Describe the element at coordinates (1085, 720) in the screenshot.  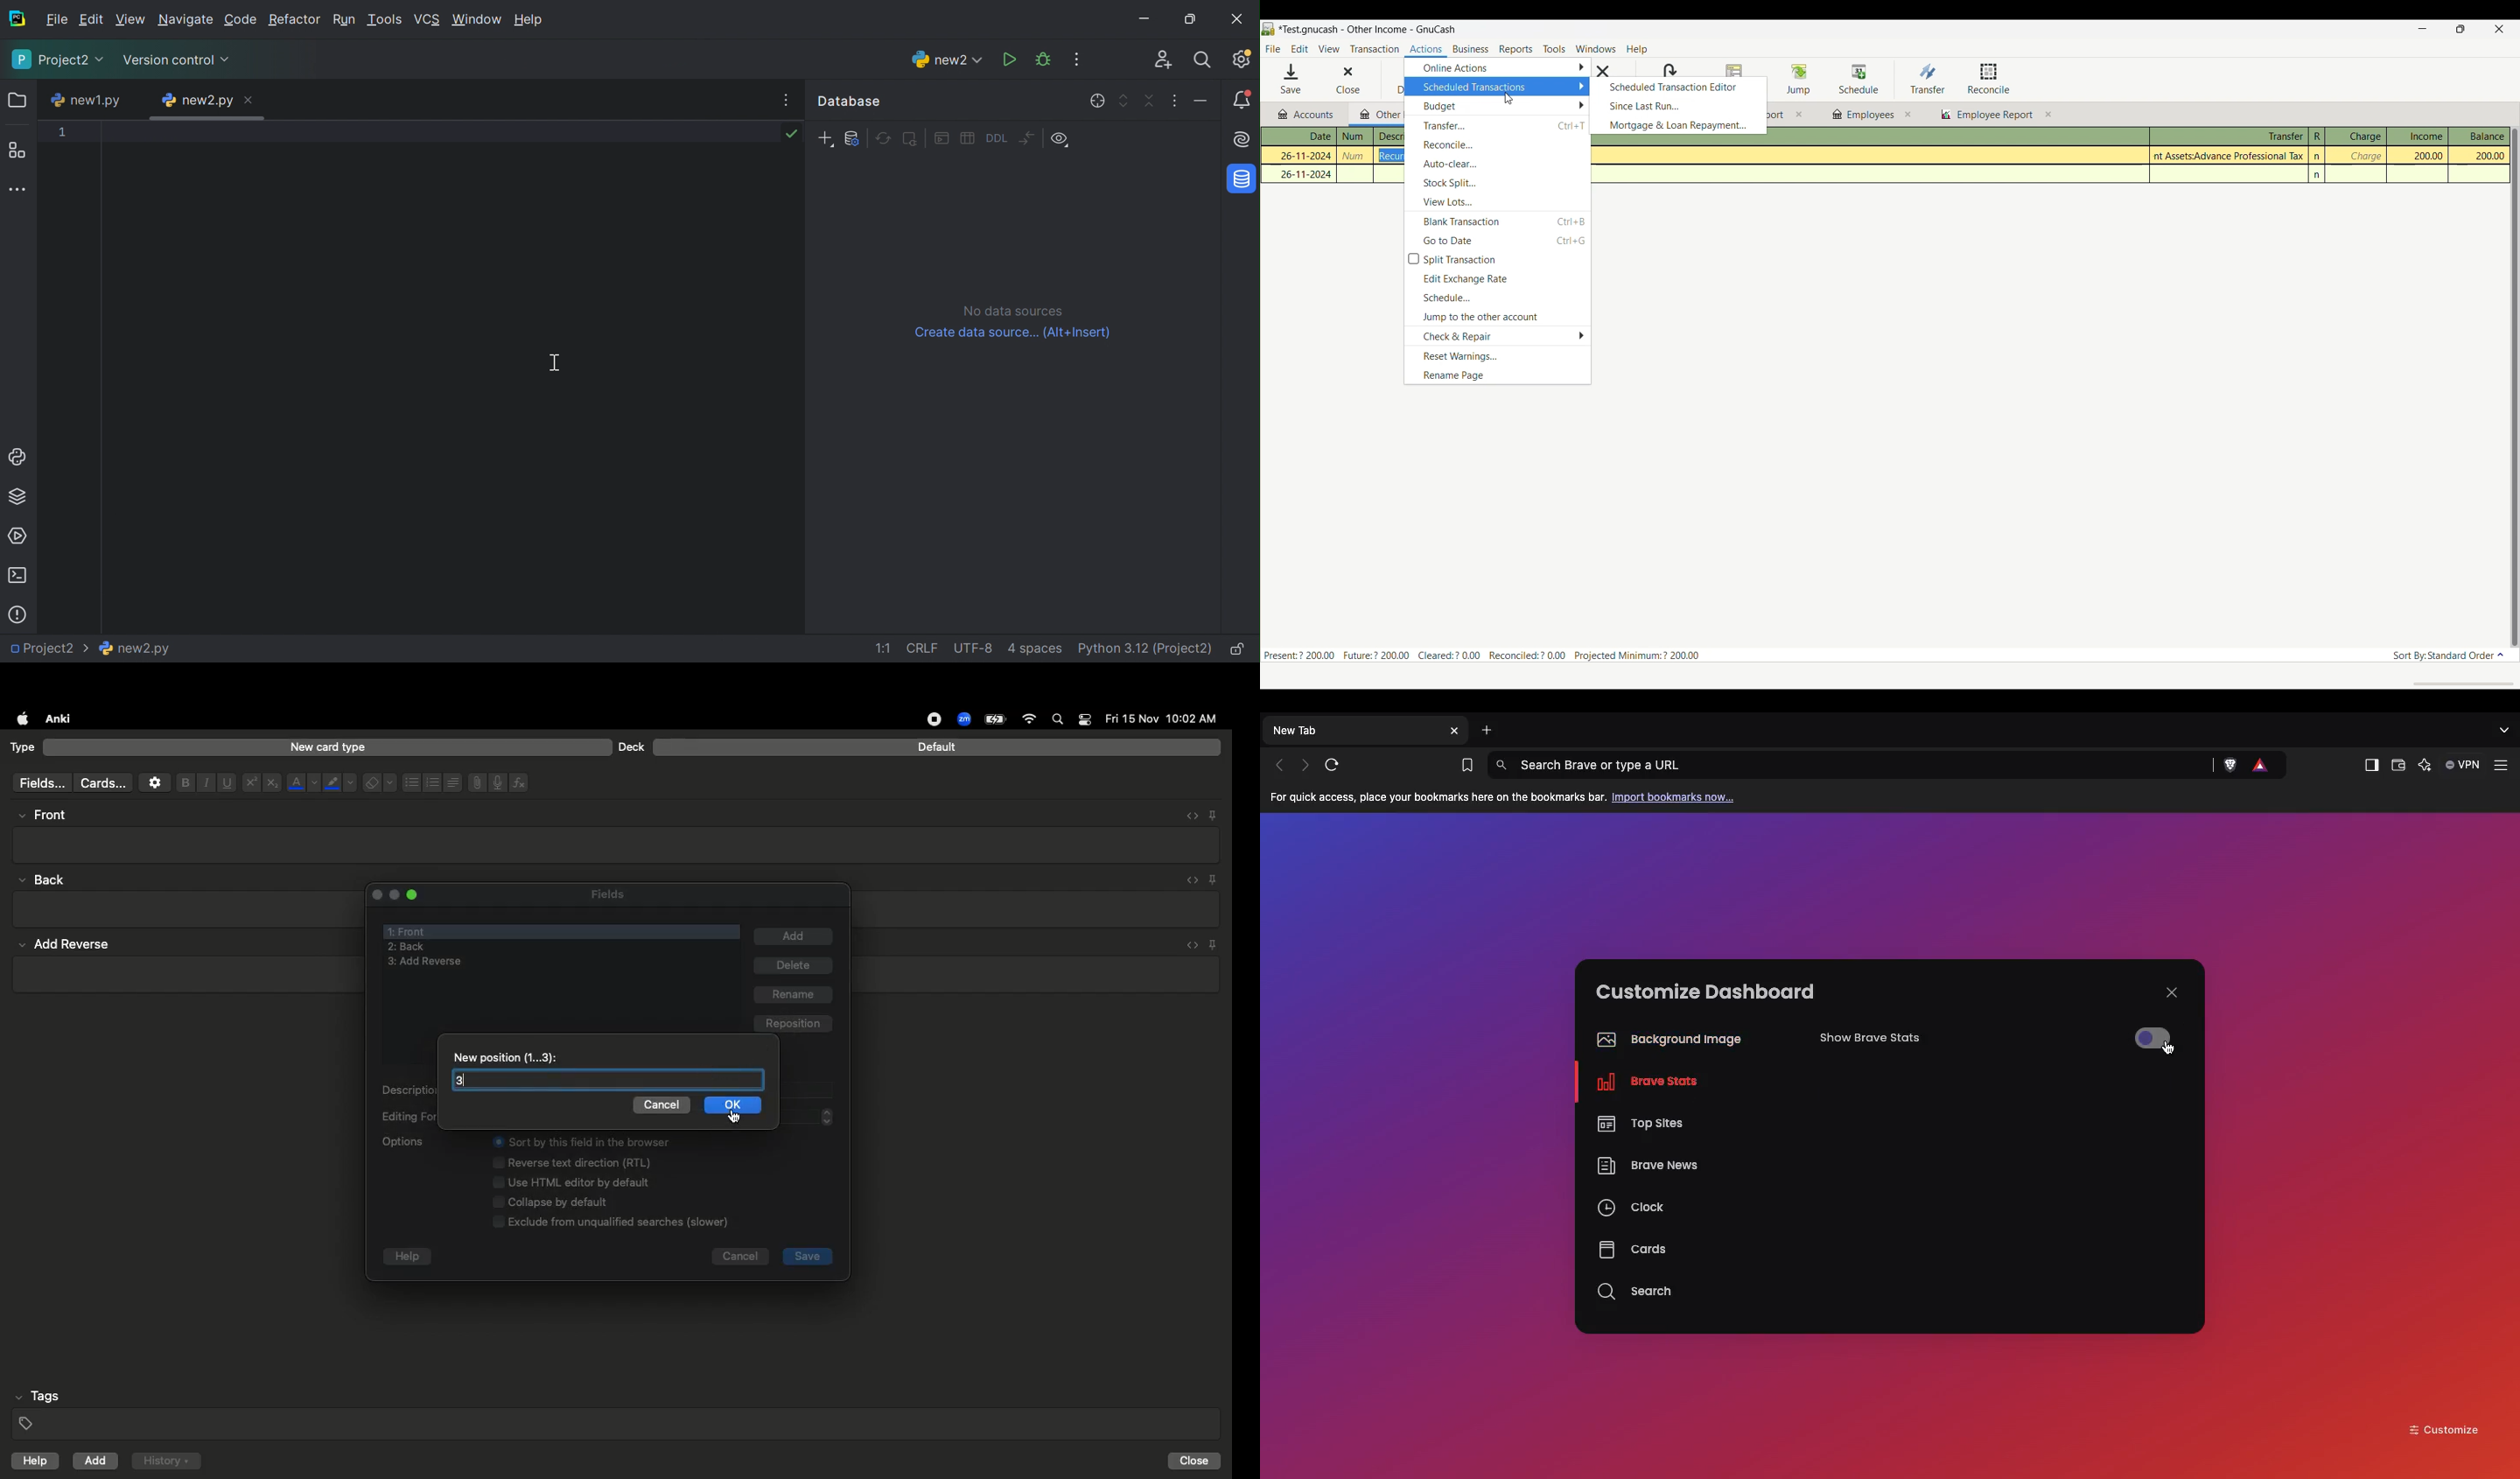
I see `Notification bar` at that location.